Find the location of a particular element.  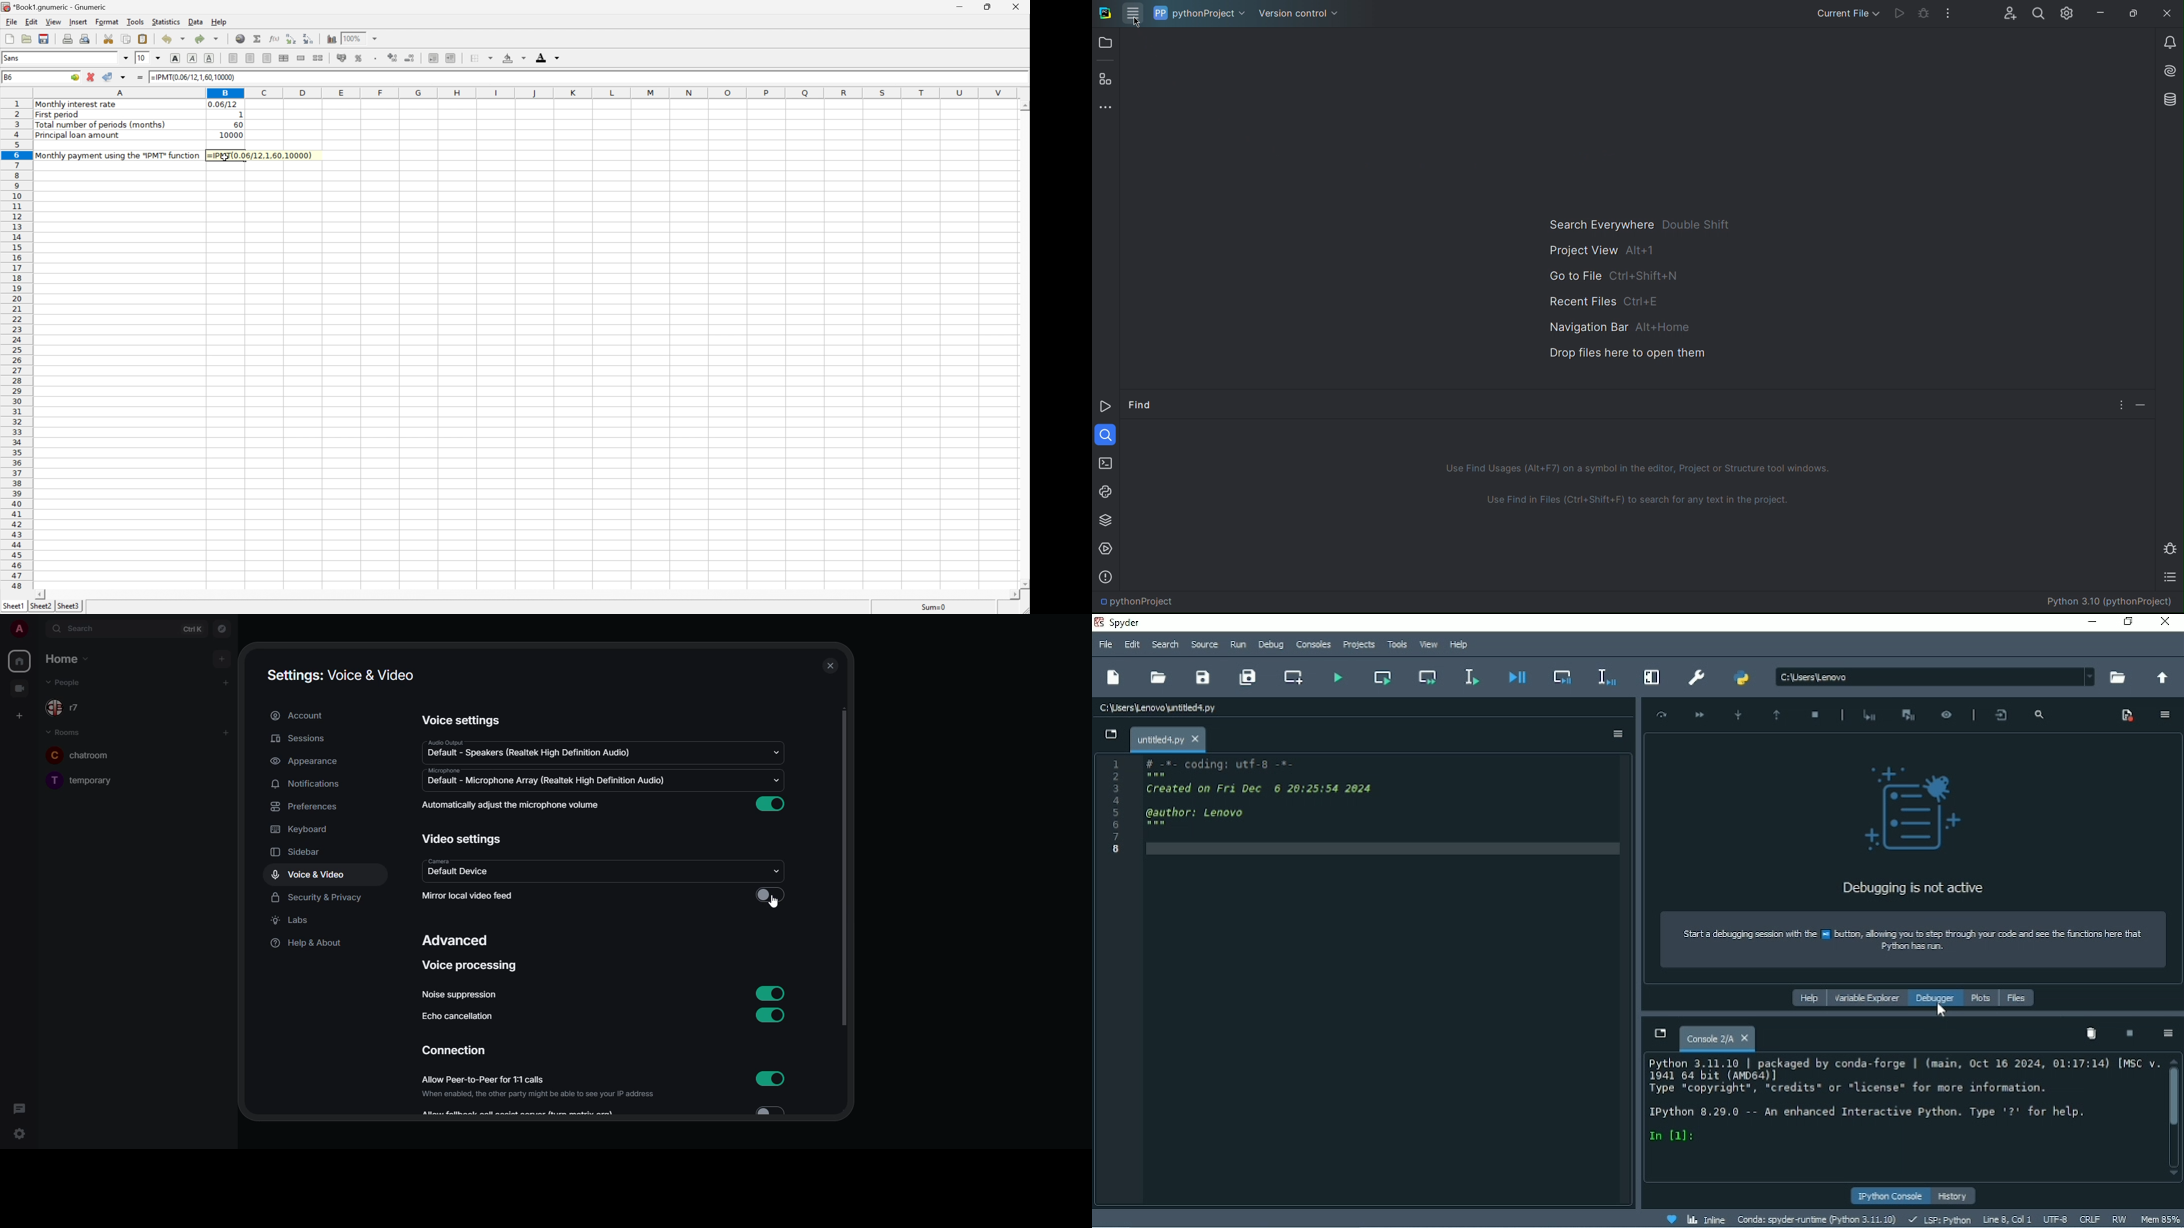

enabled is located at coordinates (770, 1079).